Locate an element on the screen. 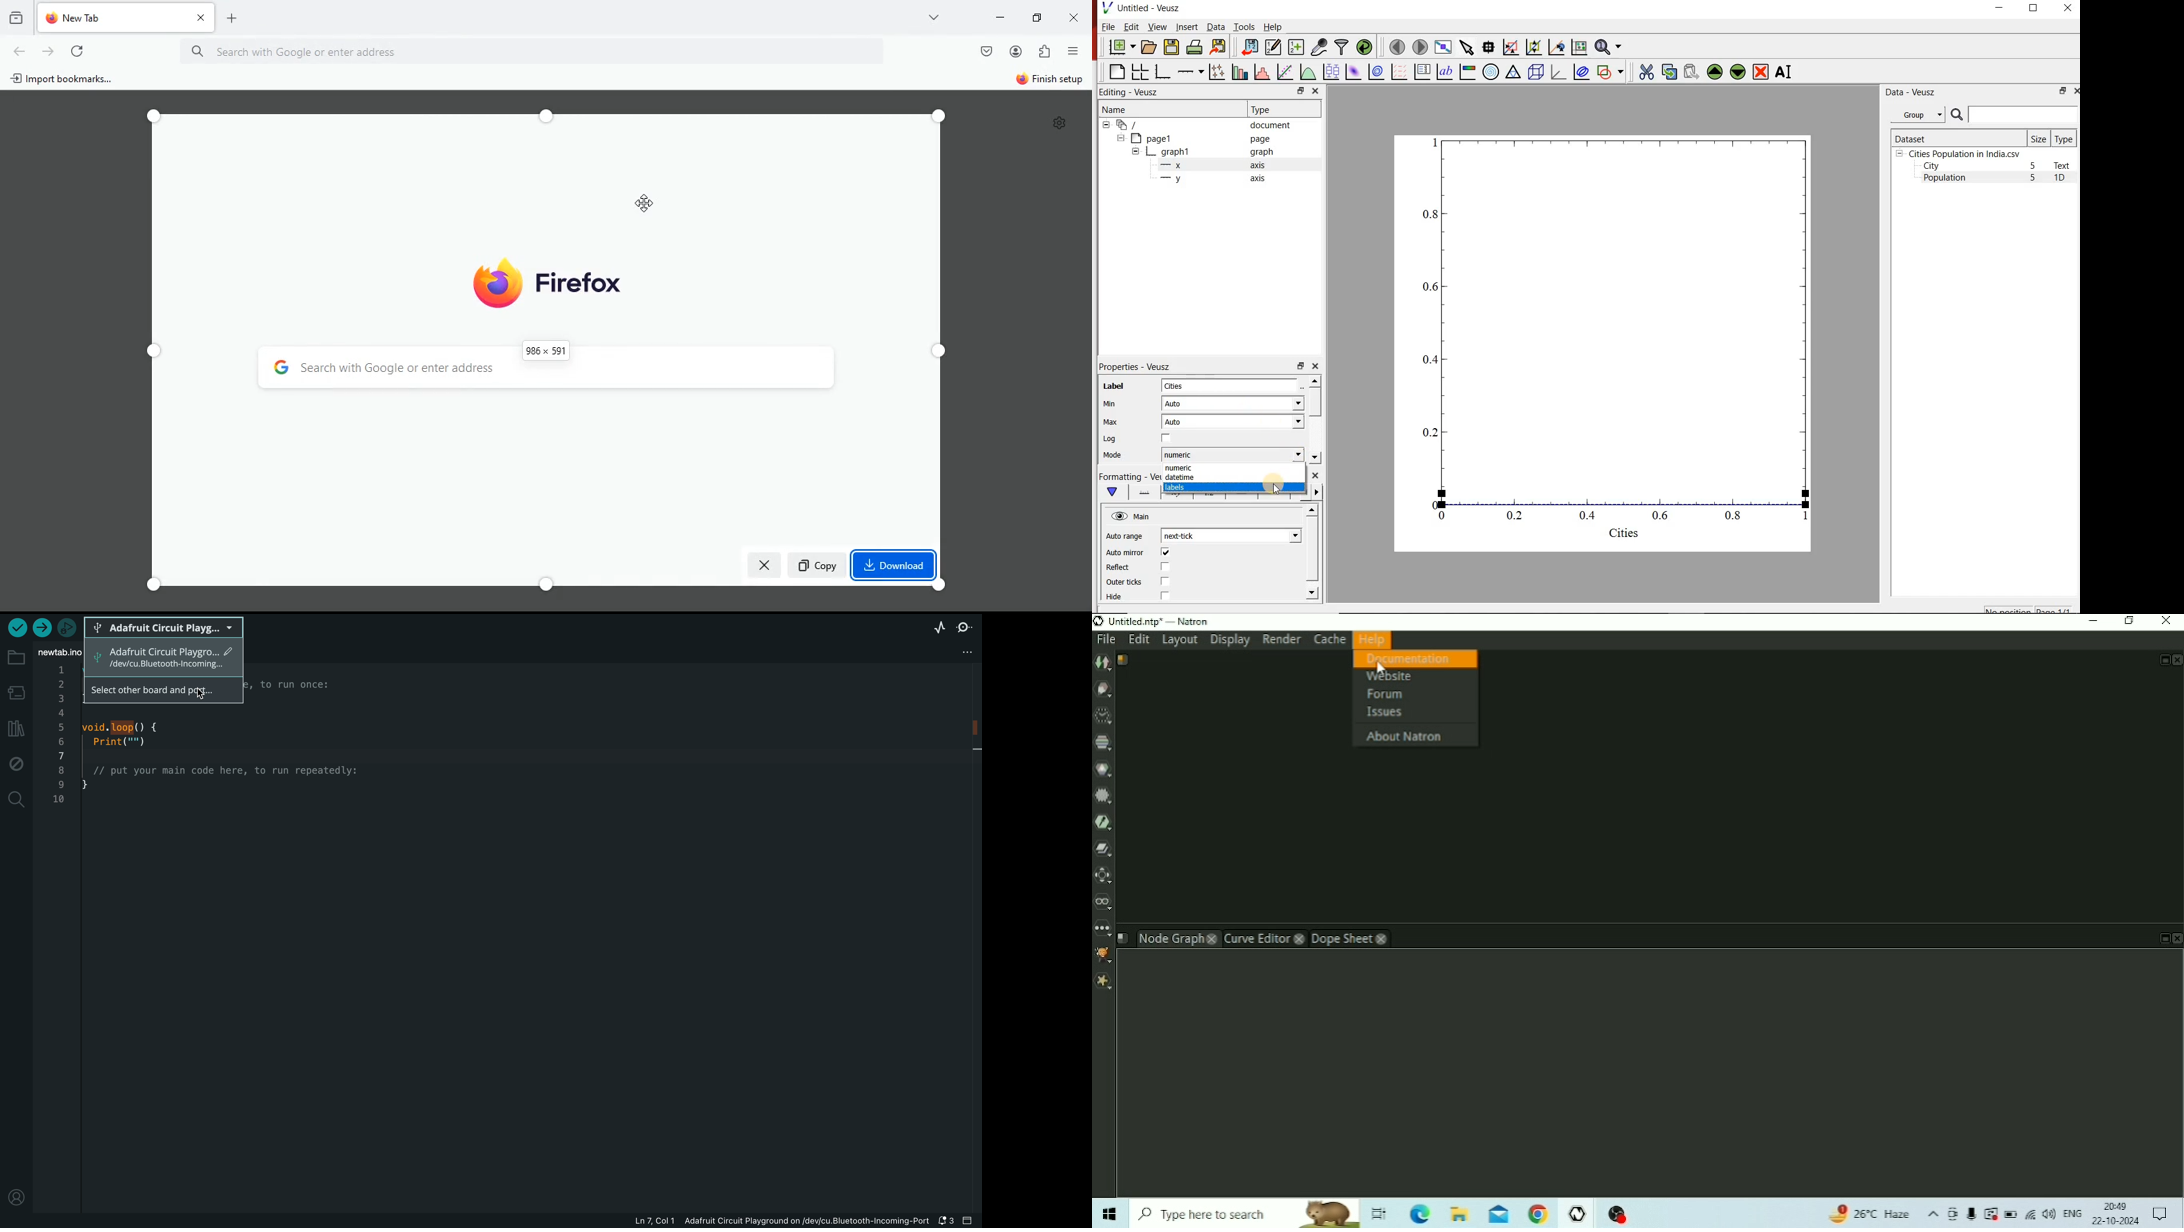  Help is located at coordinates (1274, 26).